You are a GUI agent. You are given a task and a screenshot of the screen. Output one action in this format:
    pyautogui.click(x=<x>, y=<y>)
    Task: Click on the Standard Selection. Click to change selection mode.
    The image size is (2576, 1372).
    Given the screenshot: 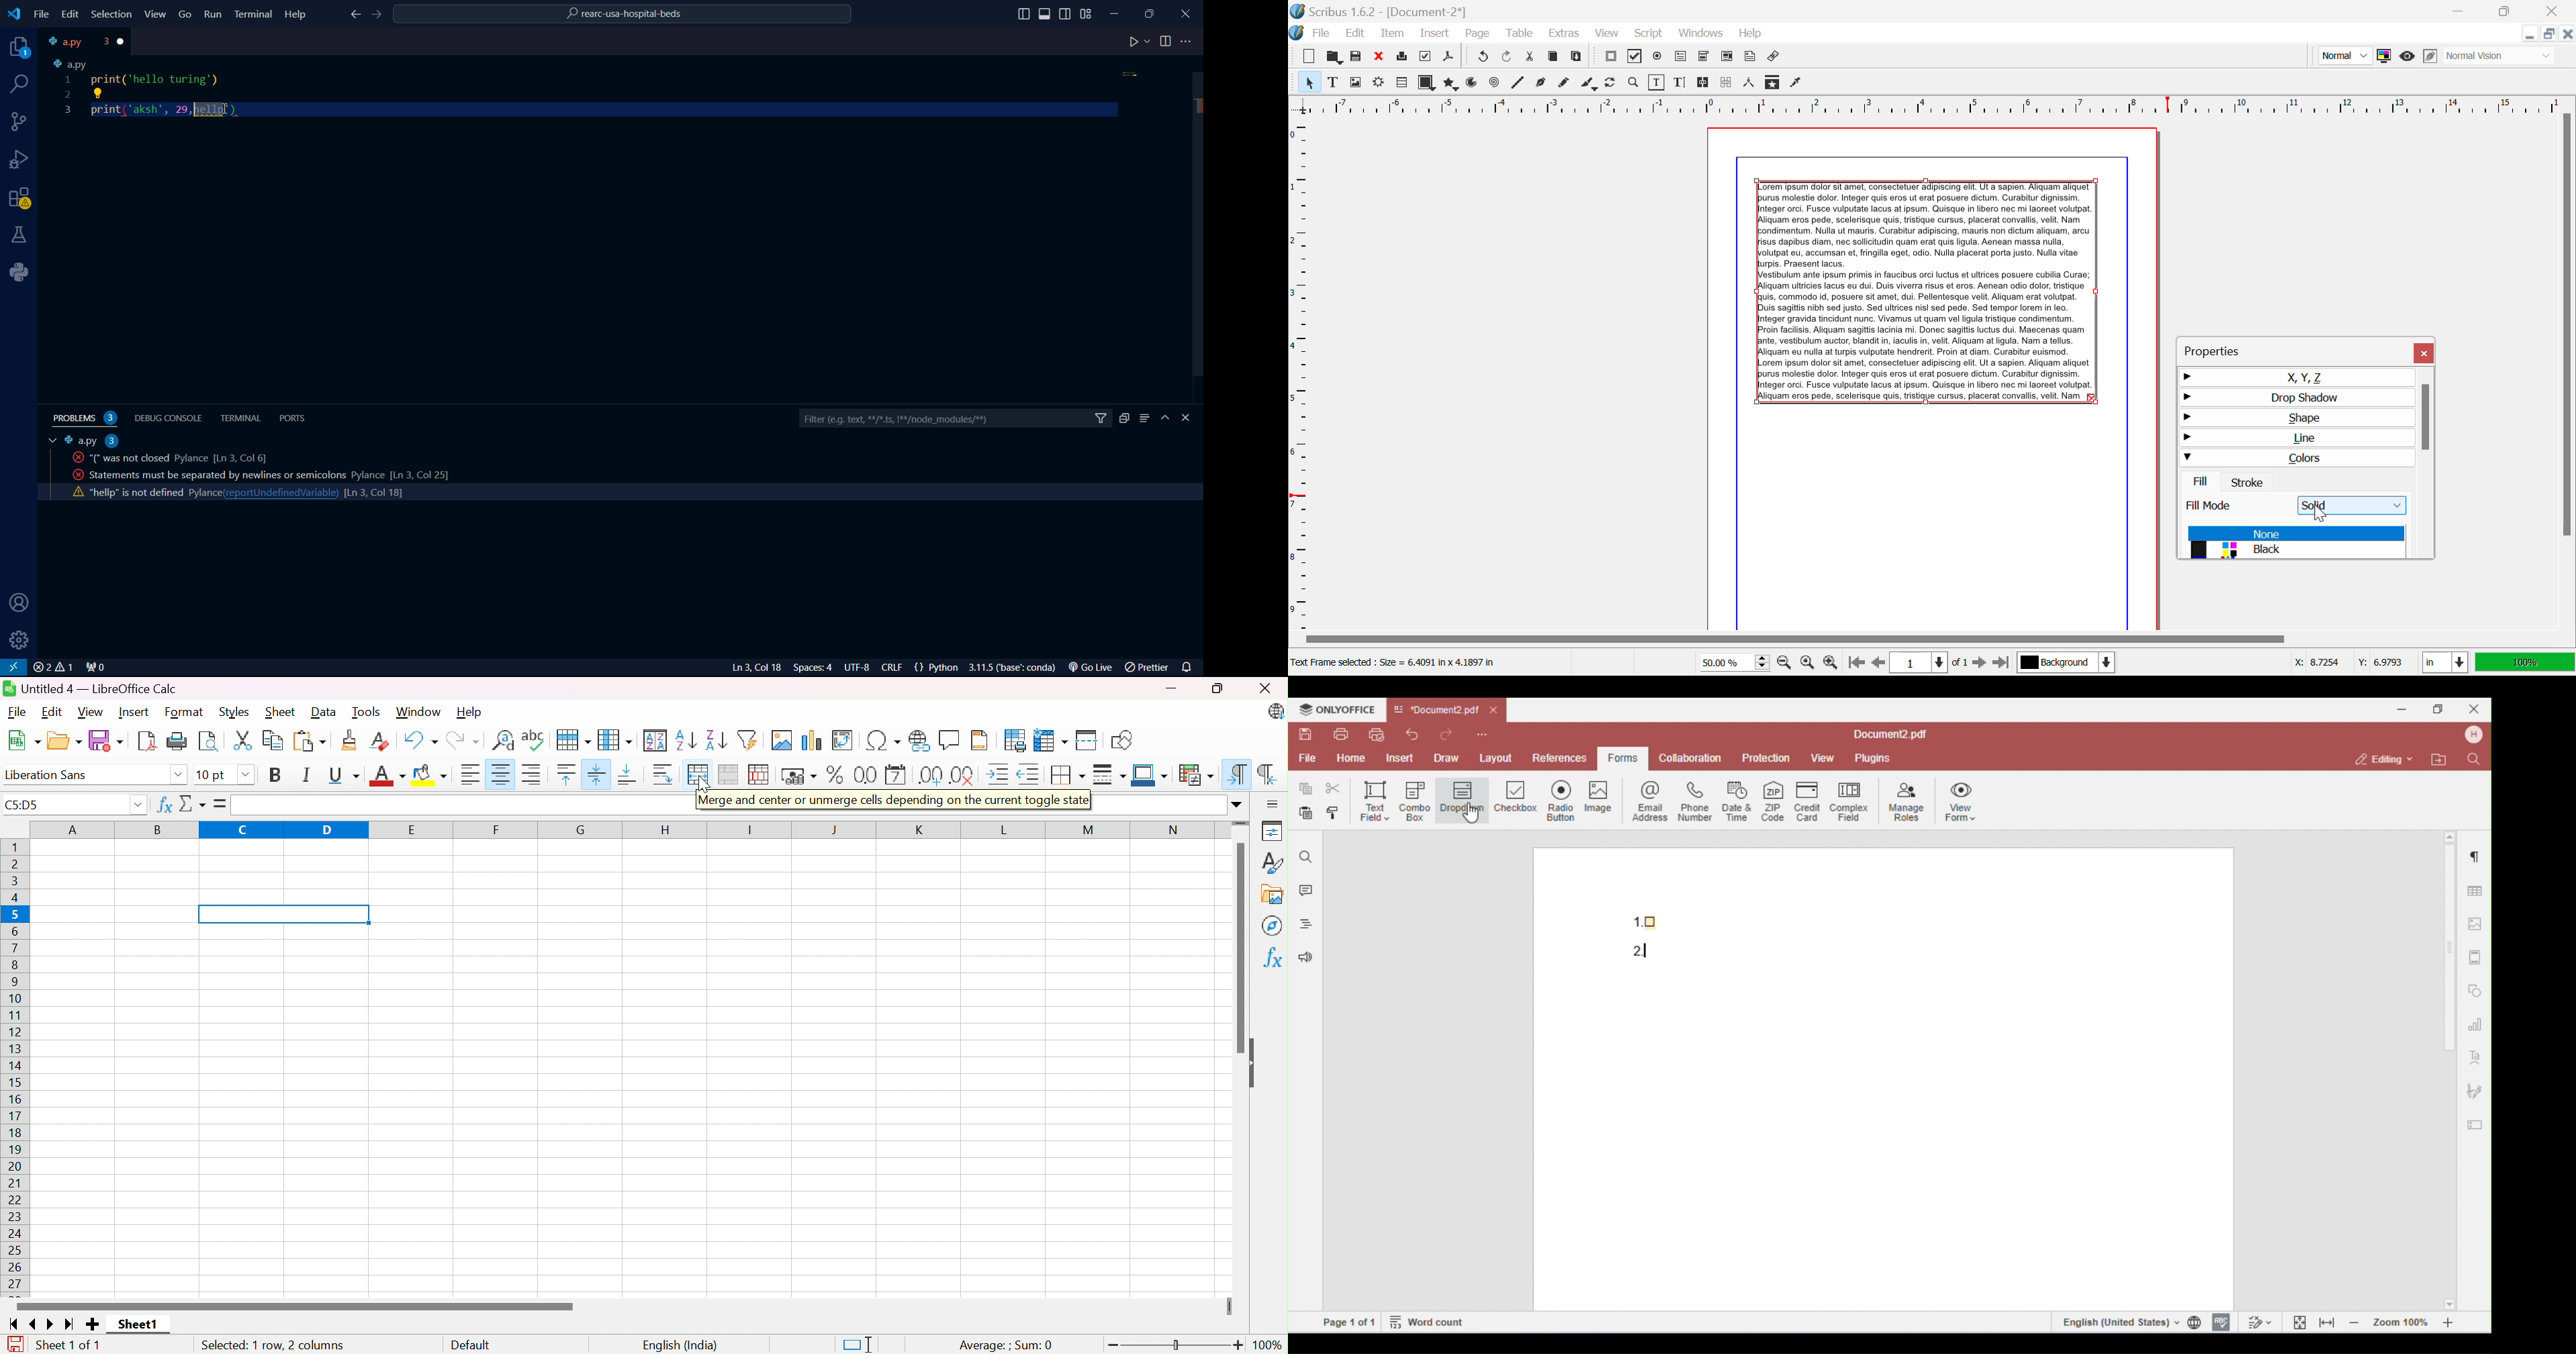 What is the action you would take?
    pyautogui.click(x=856, y=1343)
    